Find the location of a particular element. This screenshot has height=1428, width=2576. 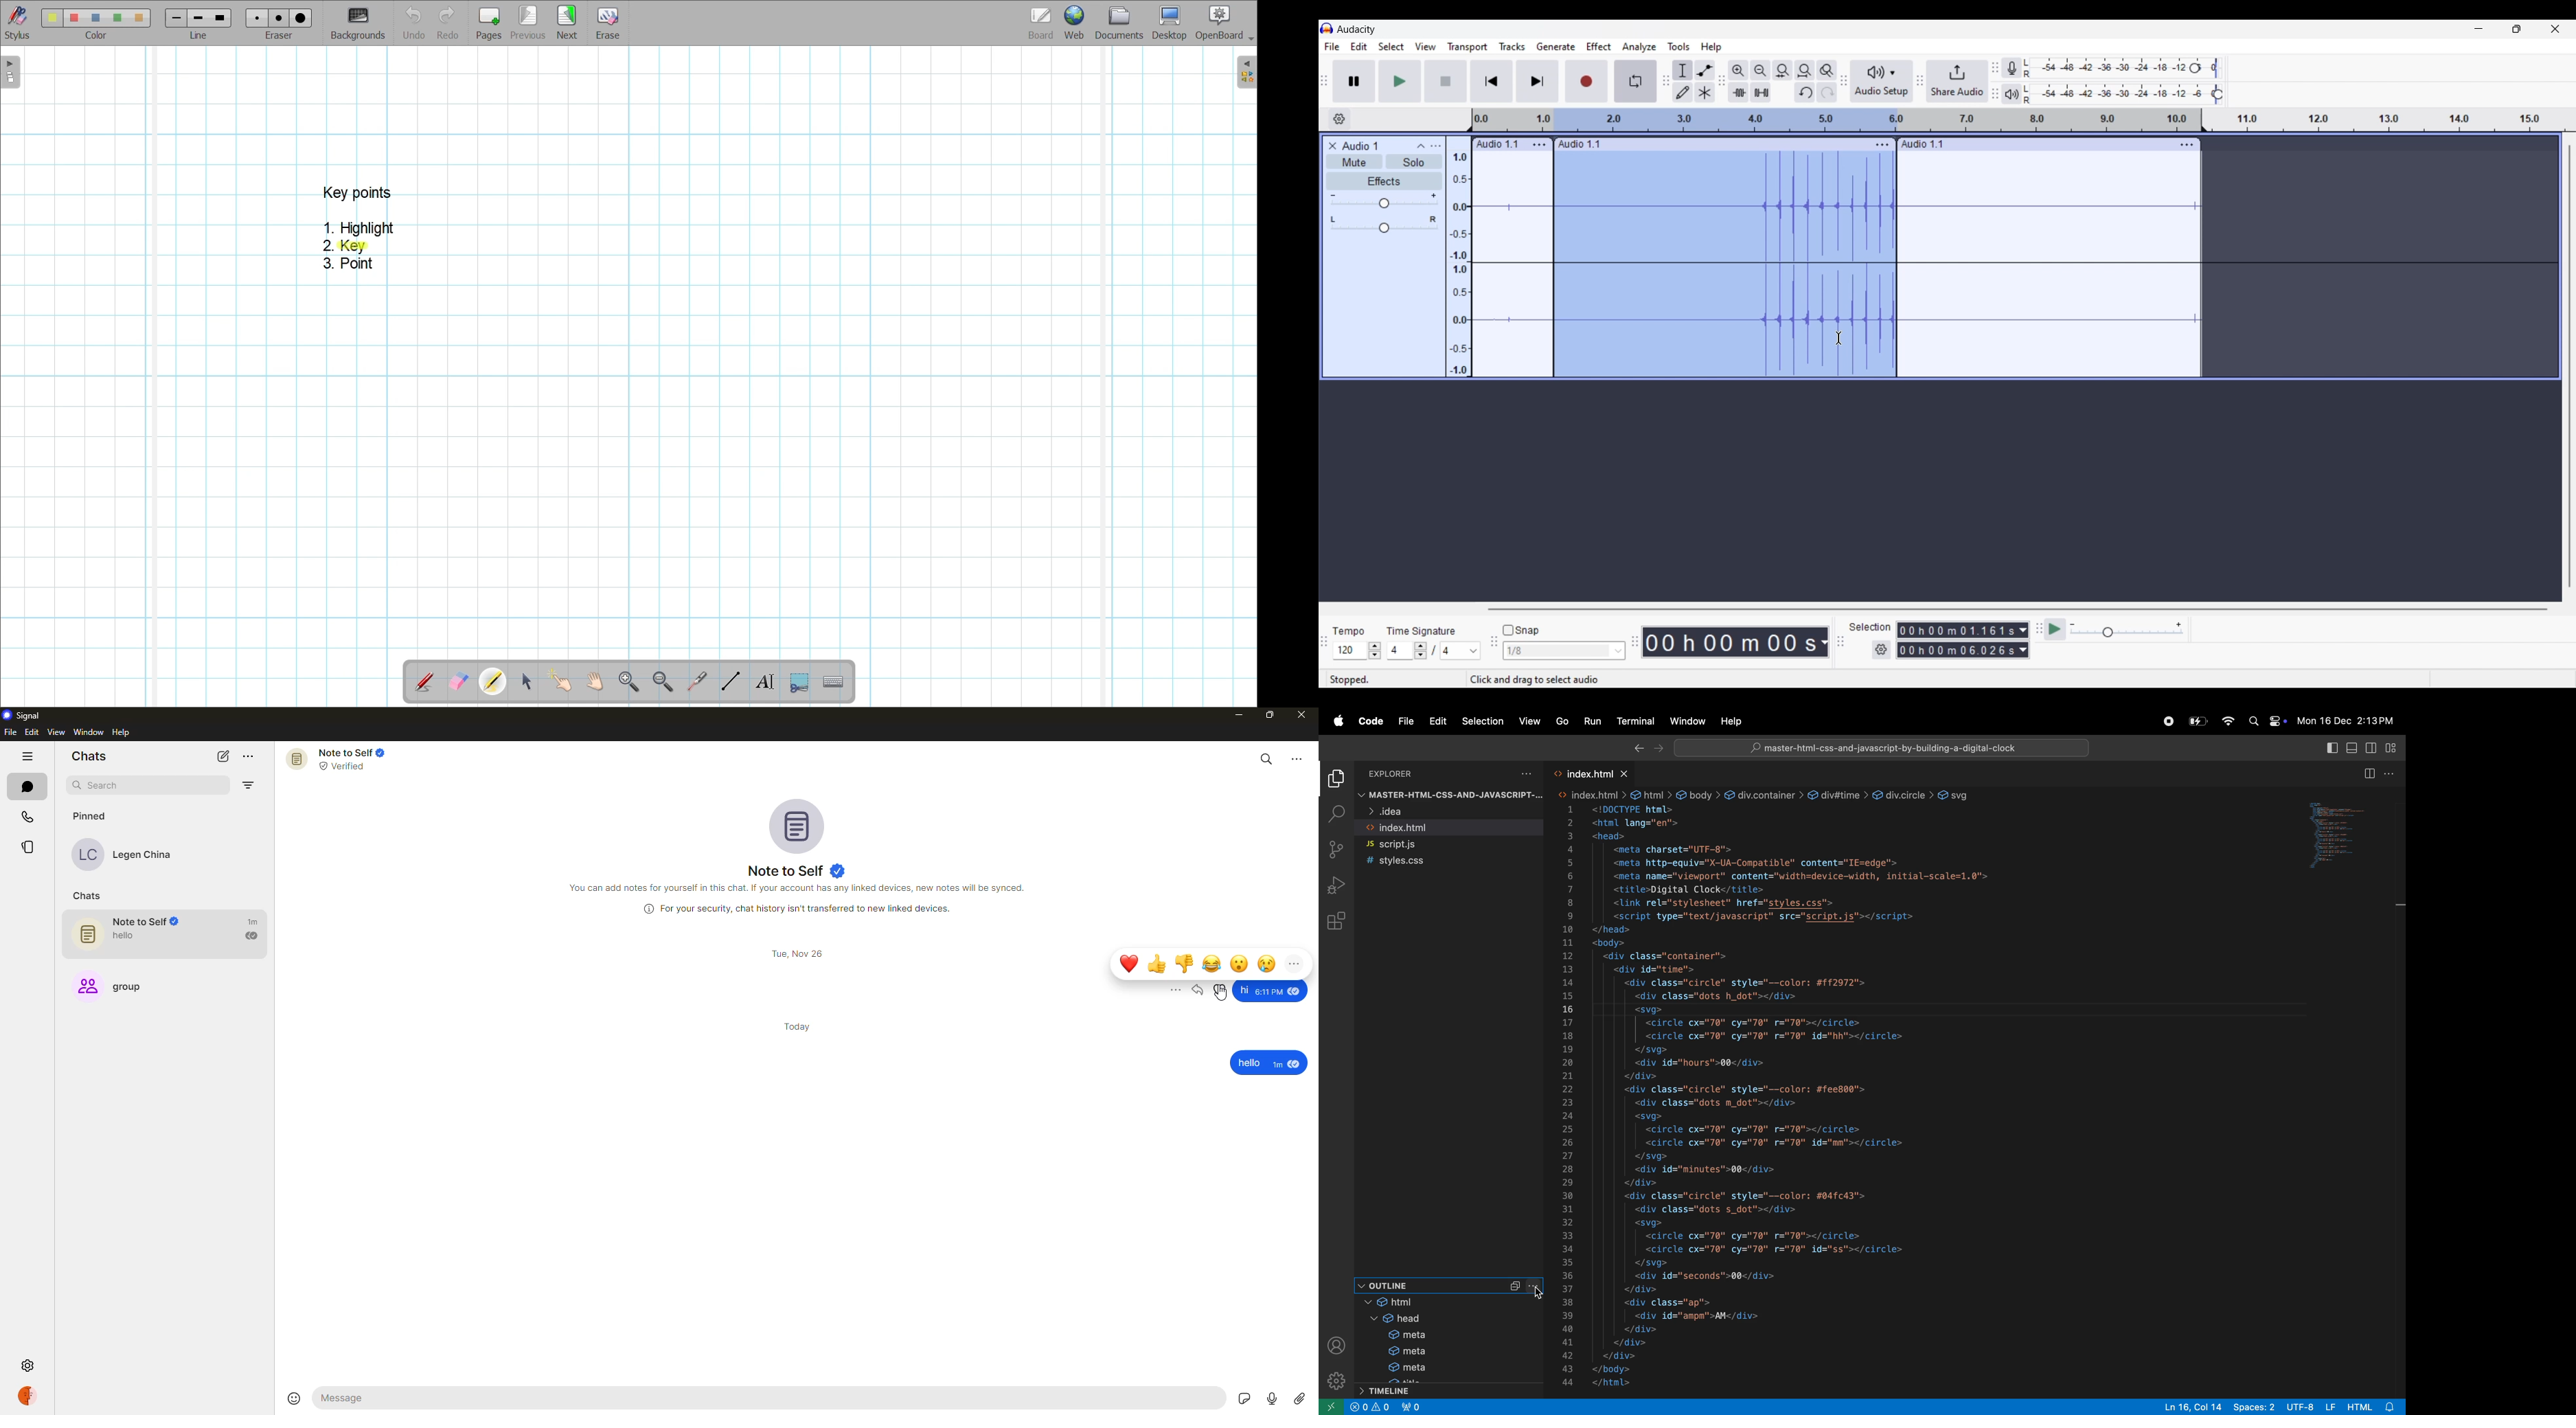

view is located at coordinates (1529, 719).